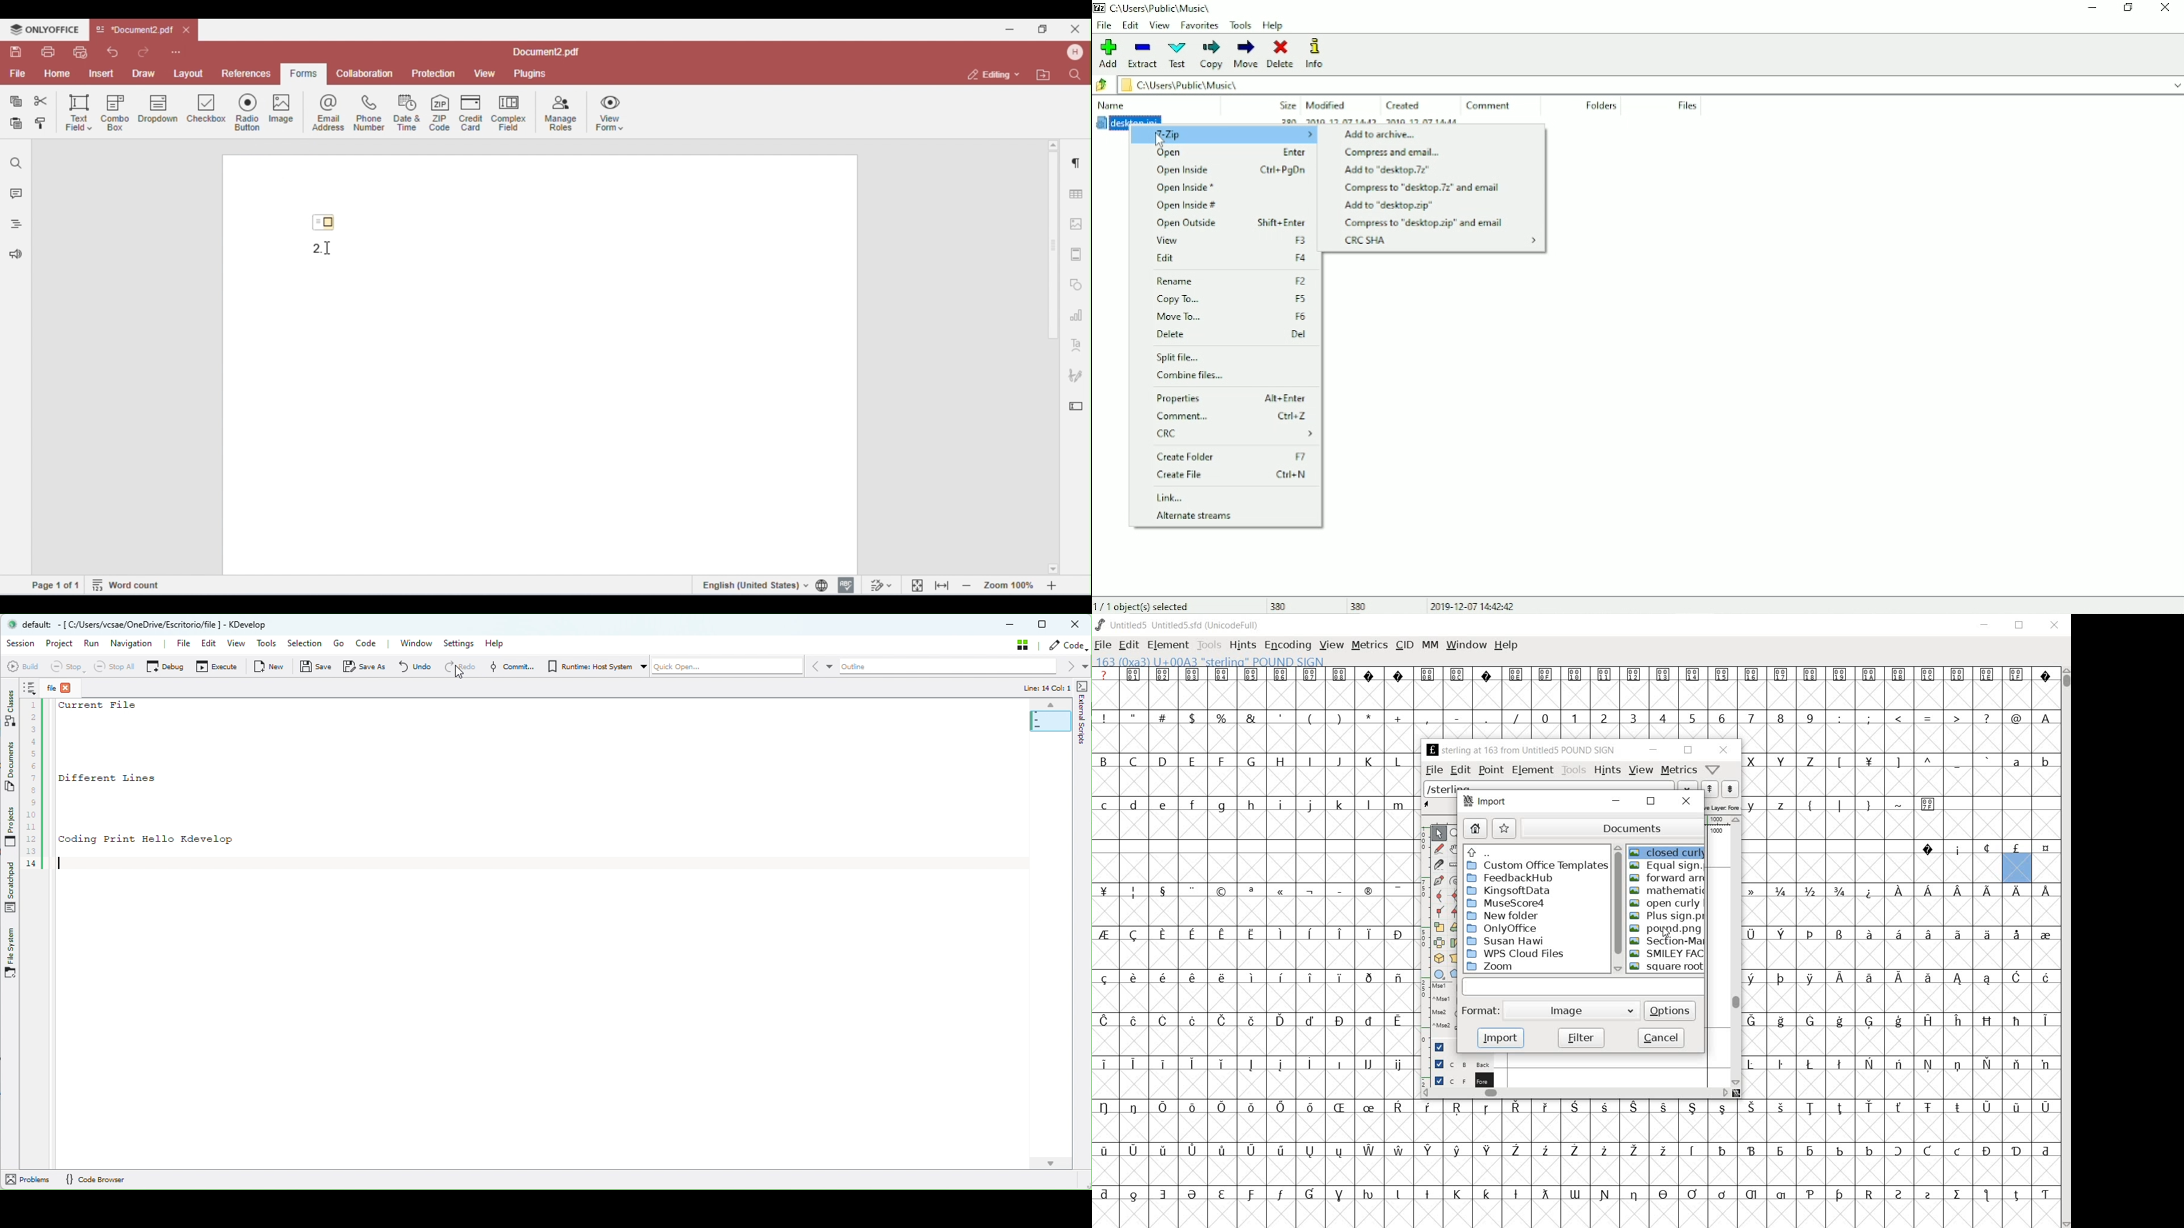 This screenshot has height=1232, width=2184. I want to click on CID, so click(1404, 646).